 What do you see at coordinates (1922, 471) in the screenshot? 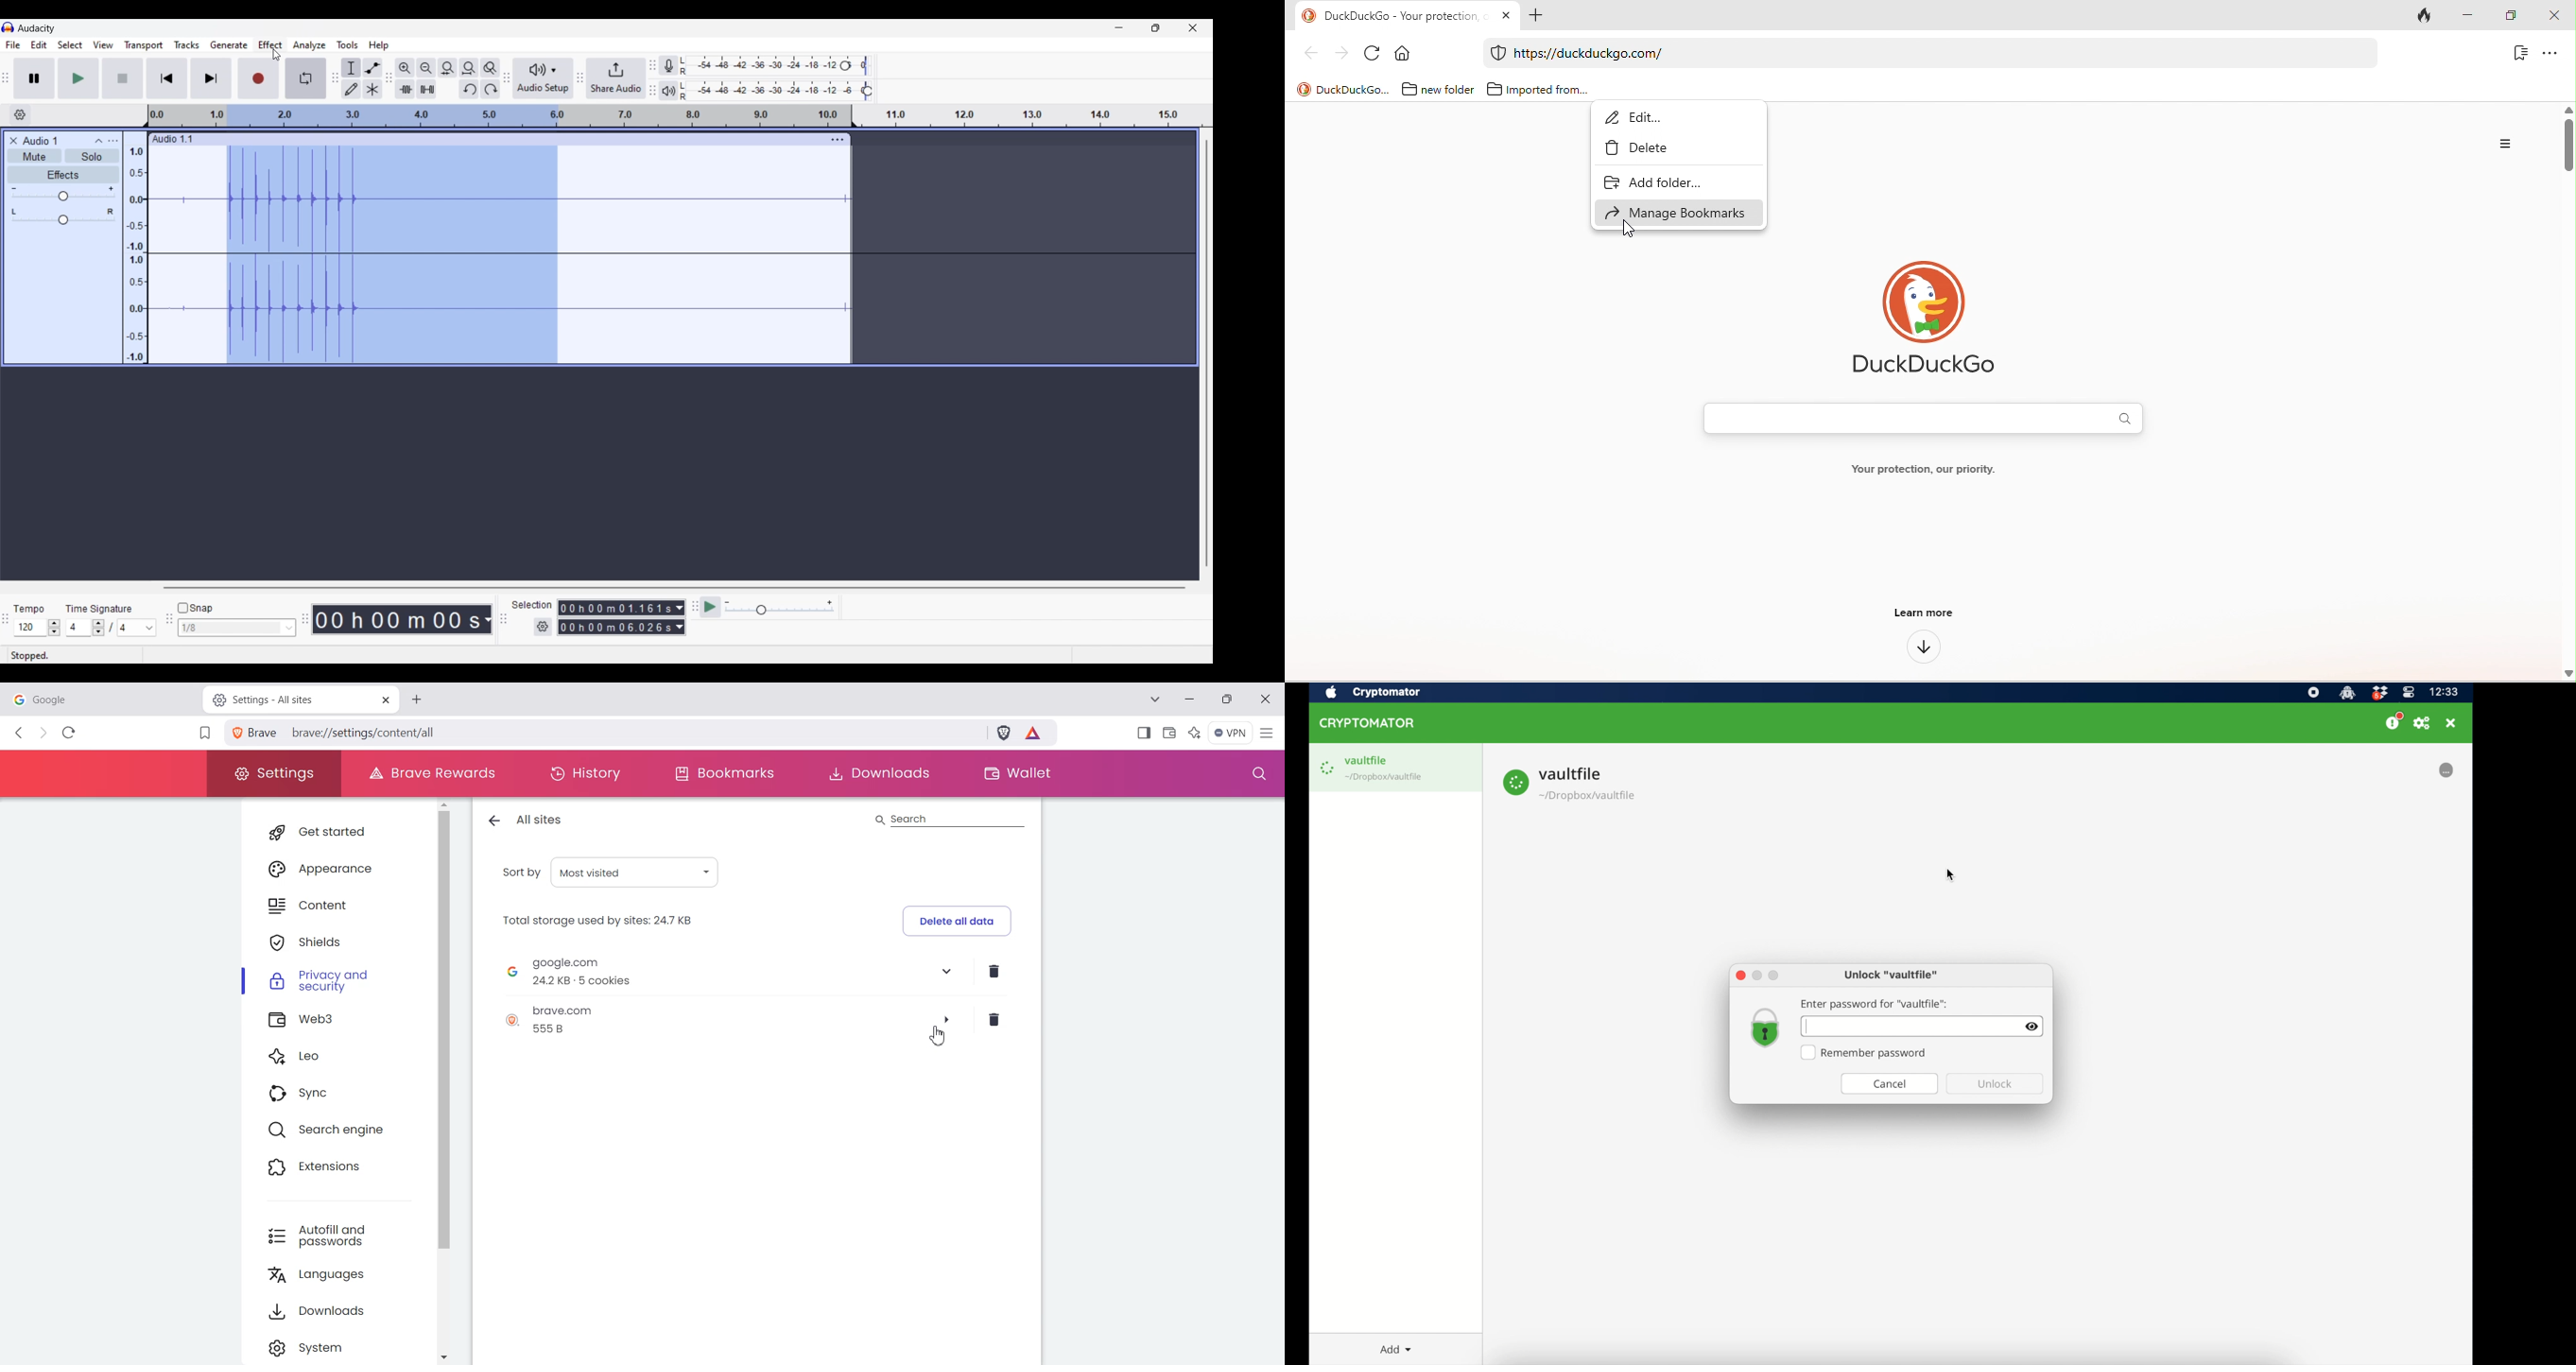
I see `your protection, our priority` at bounding box center [1922, 471].